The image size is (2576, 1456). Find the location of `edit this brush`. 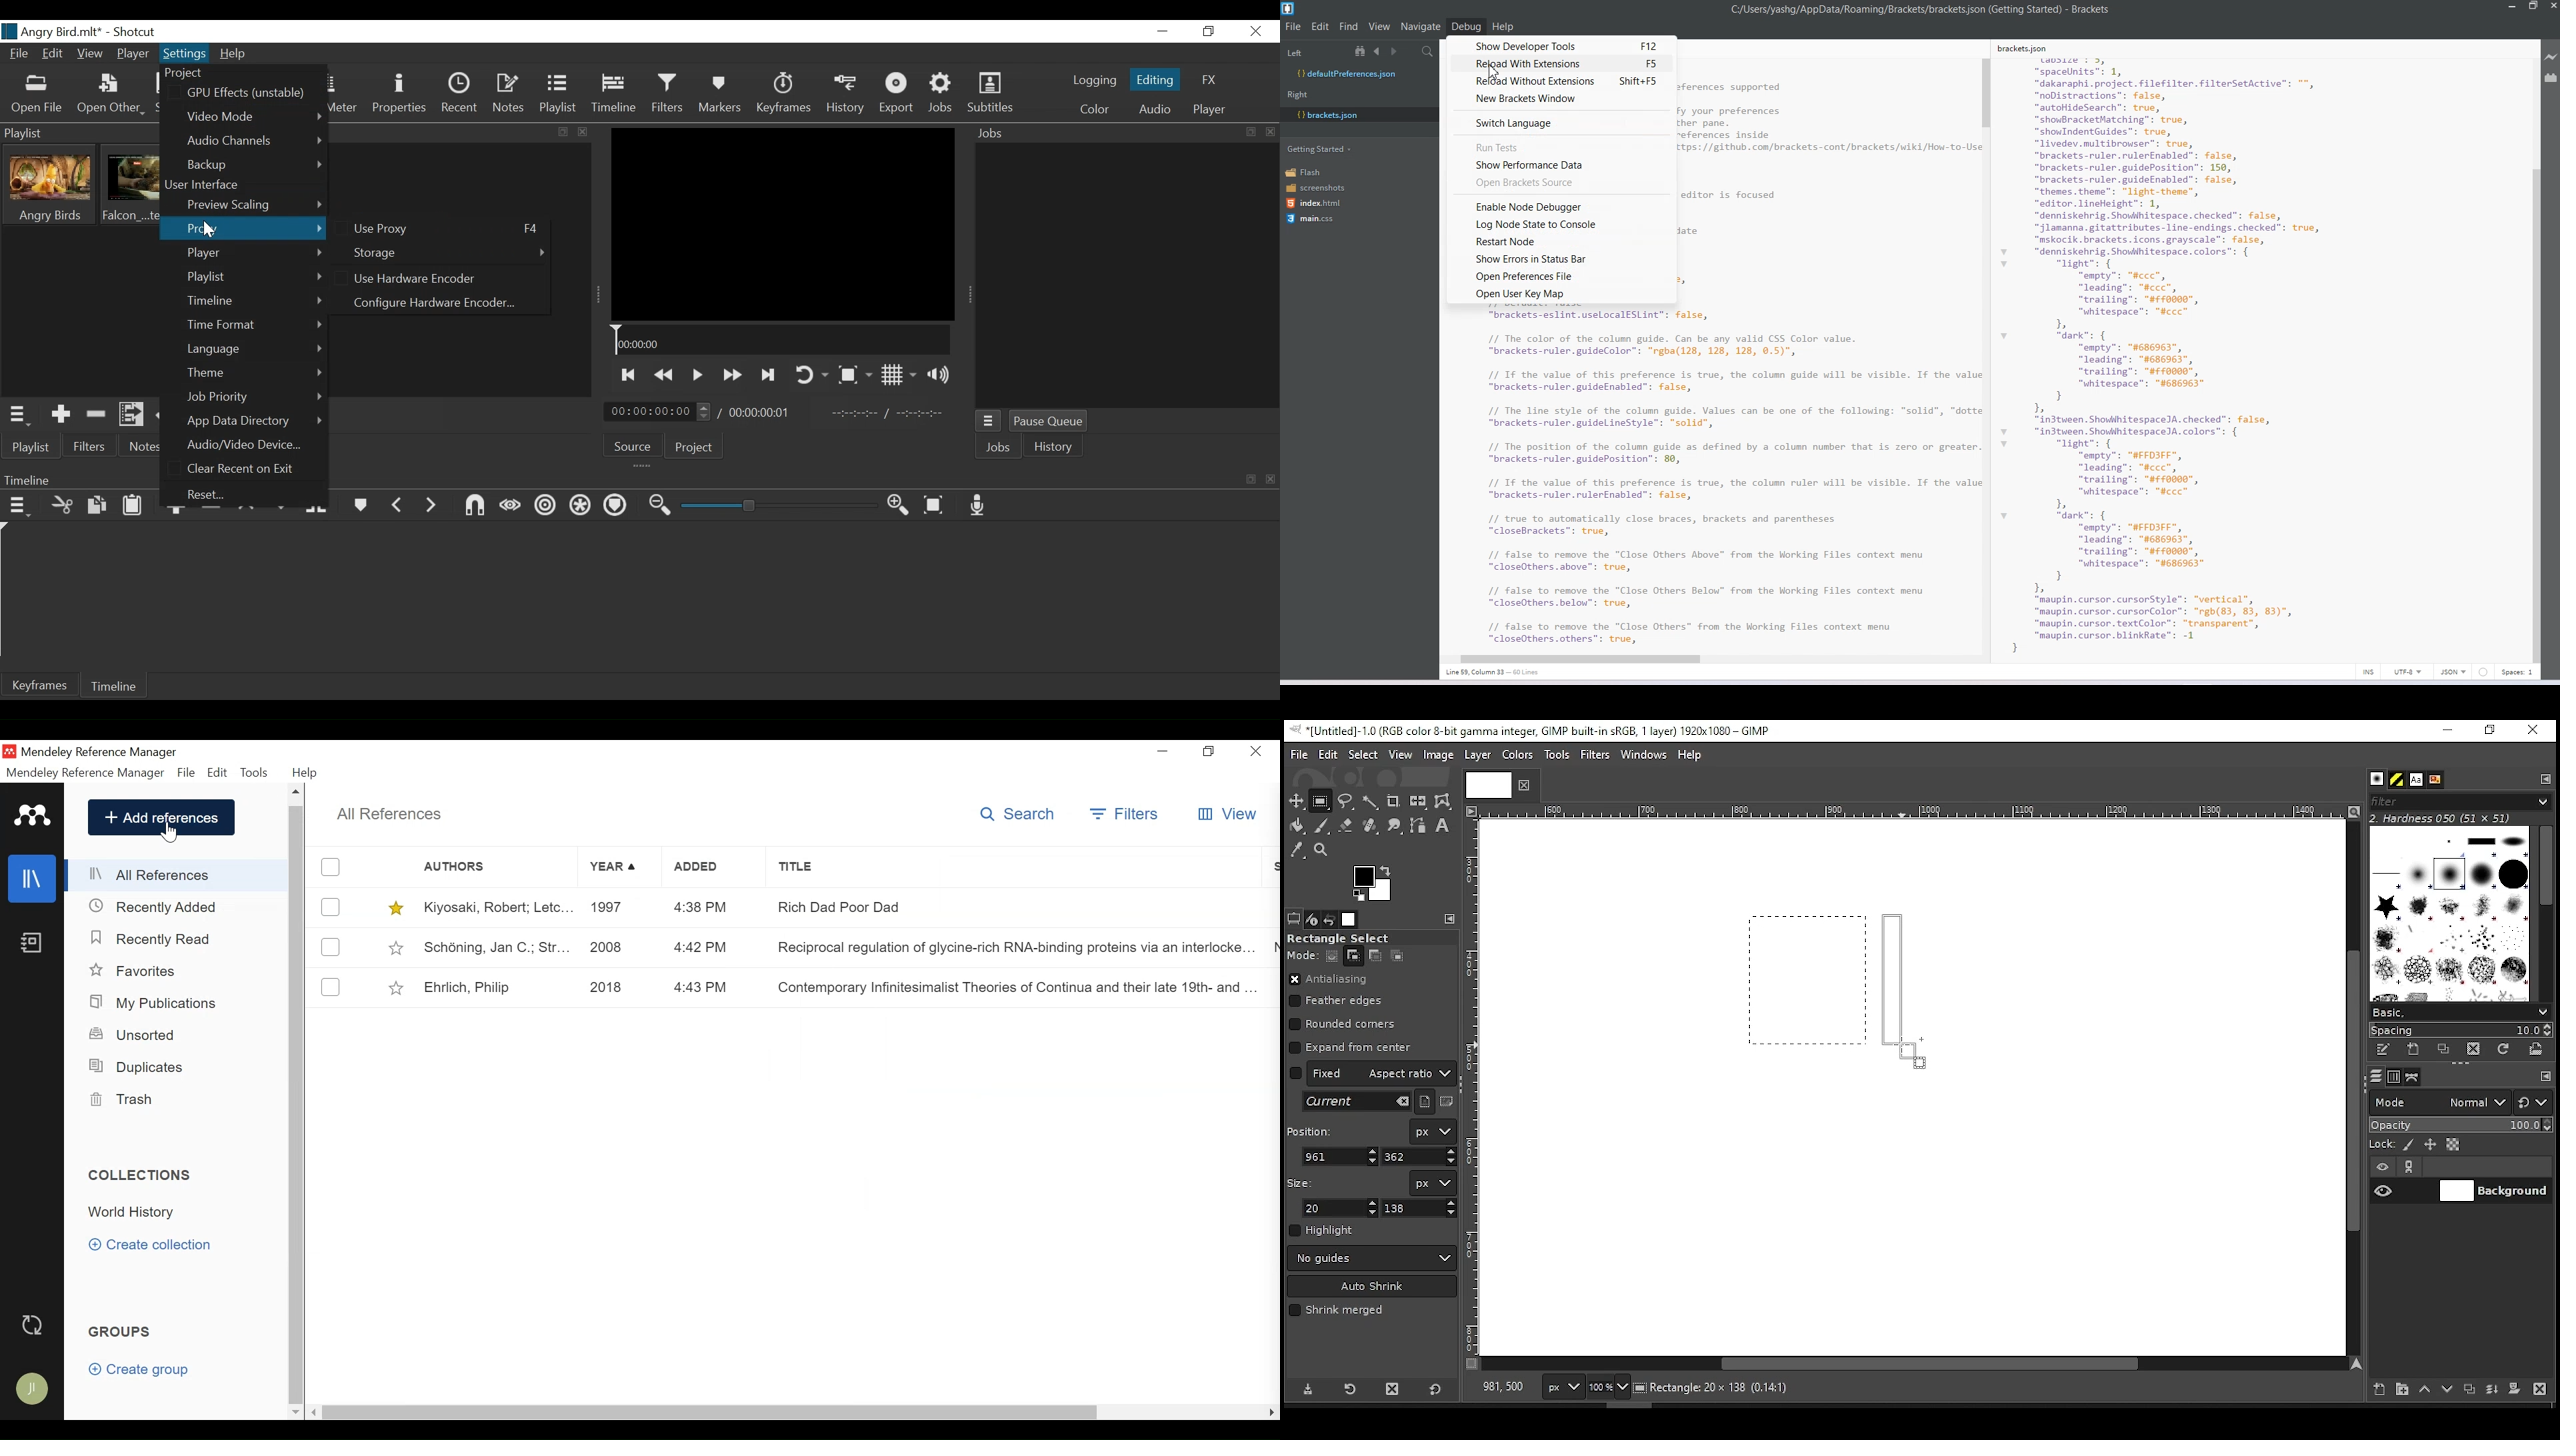

edit this brush is located at coordinates (2382, 1051).